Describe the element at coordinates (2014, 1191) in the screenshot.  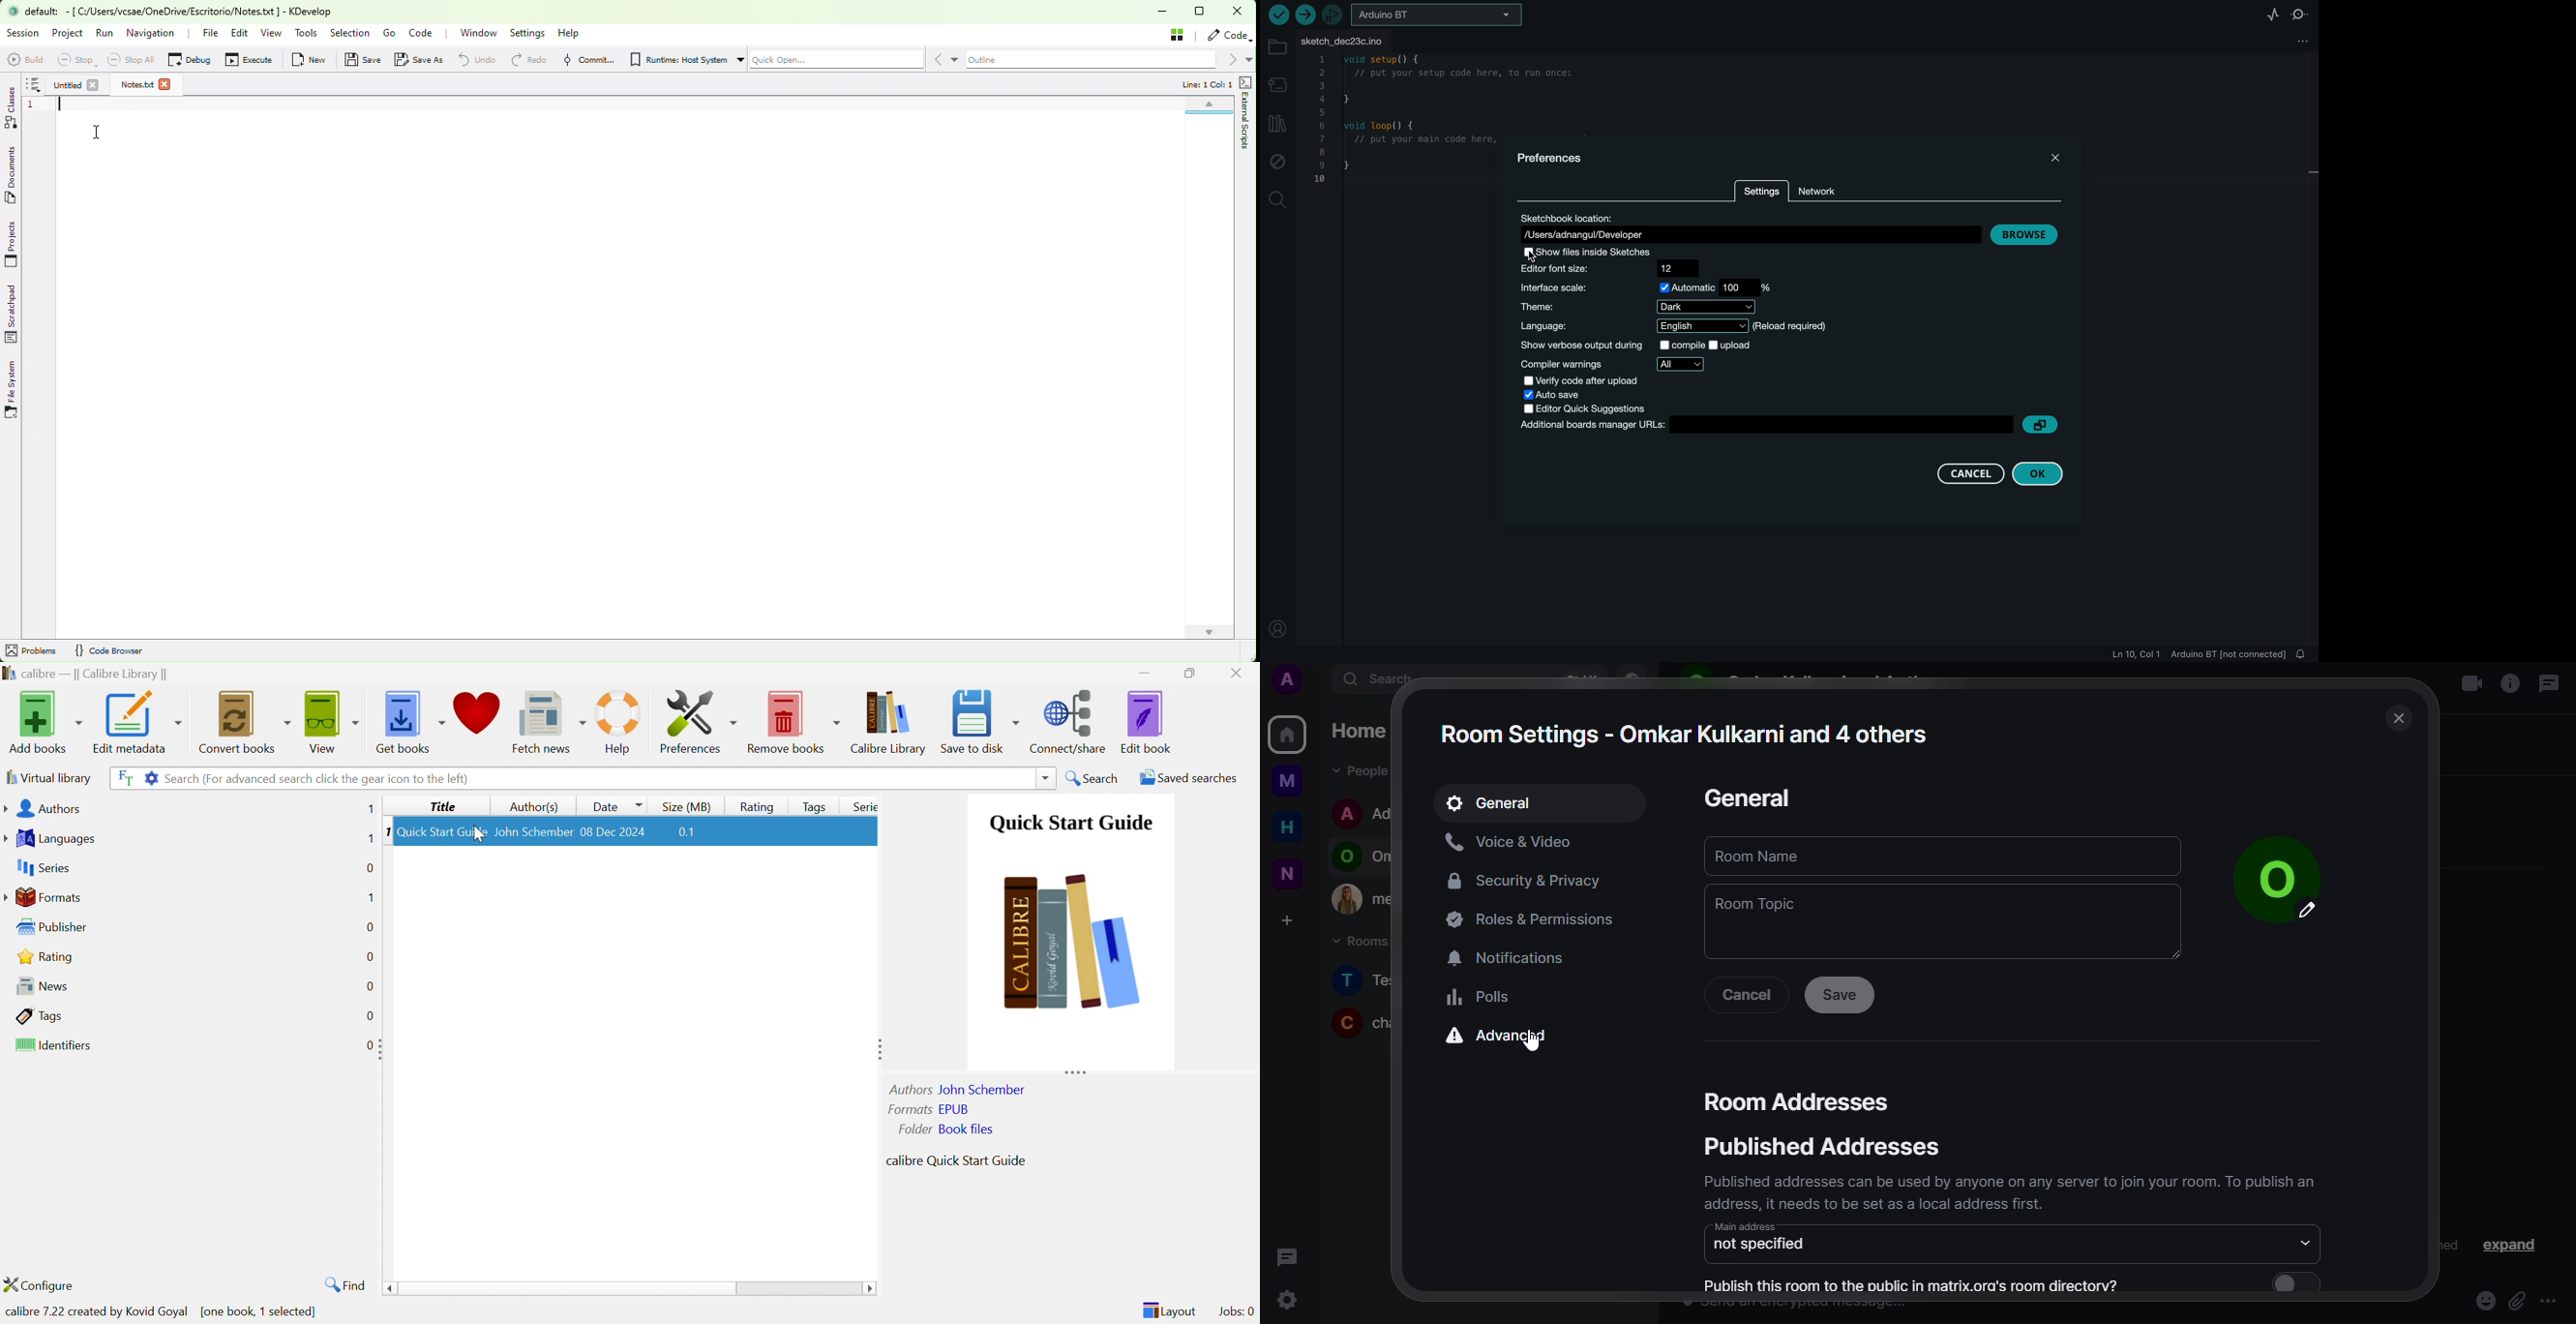
I see `info` at that location.